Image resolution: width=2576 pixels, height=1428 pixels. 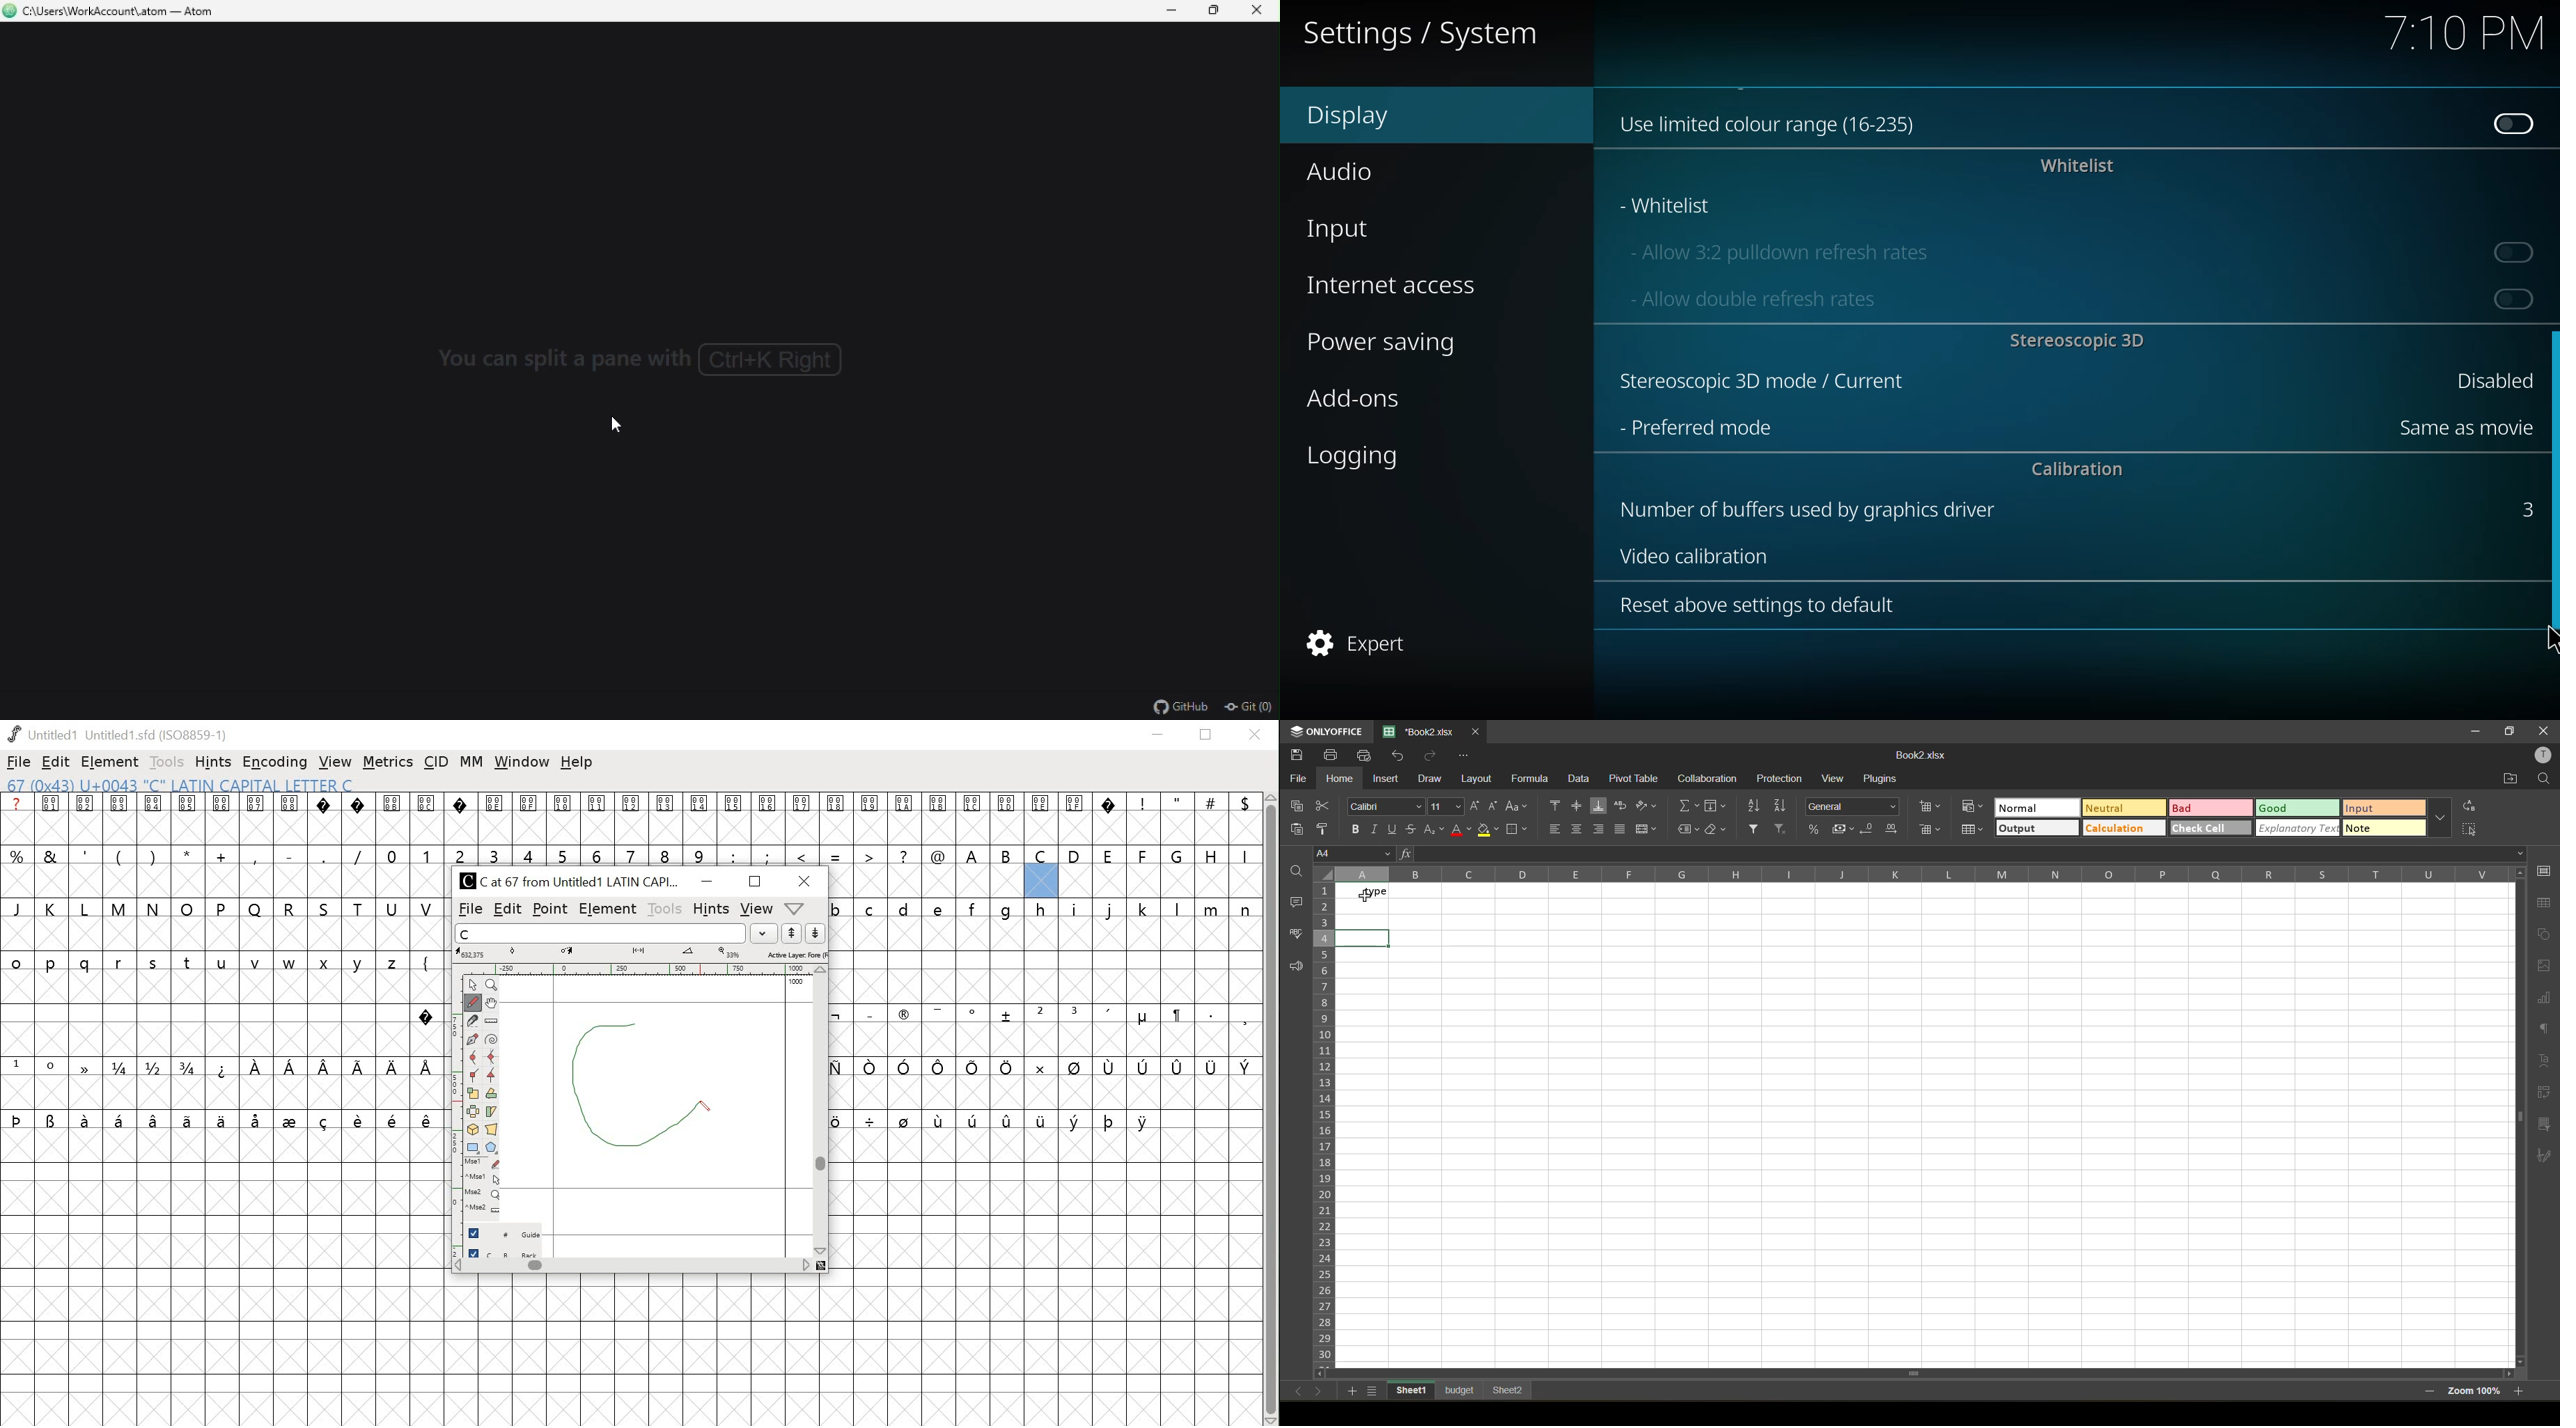 I want to click on disabled, so click(x=2511, y=123).